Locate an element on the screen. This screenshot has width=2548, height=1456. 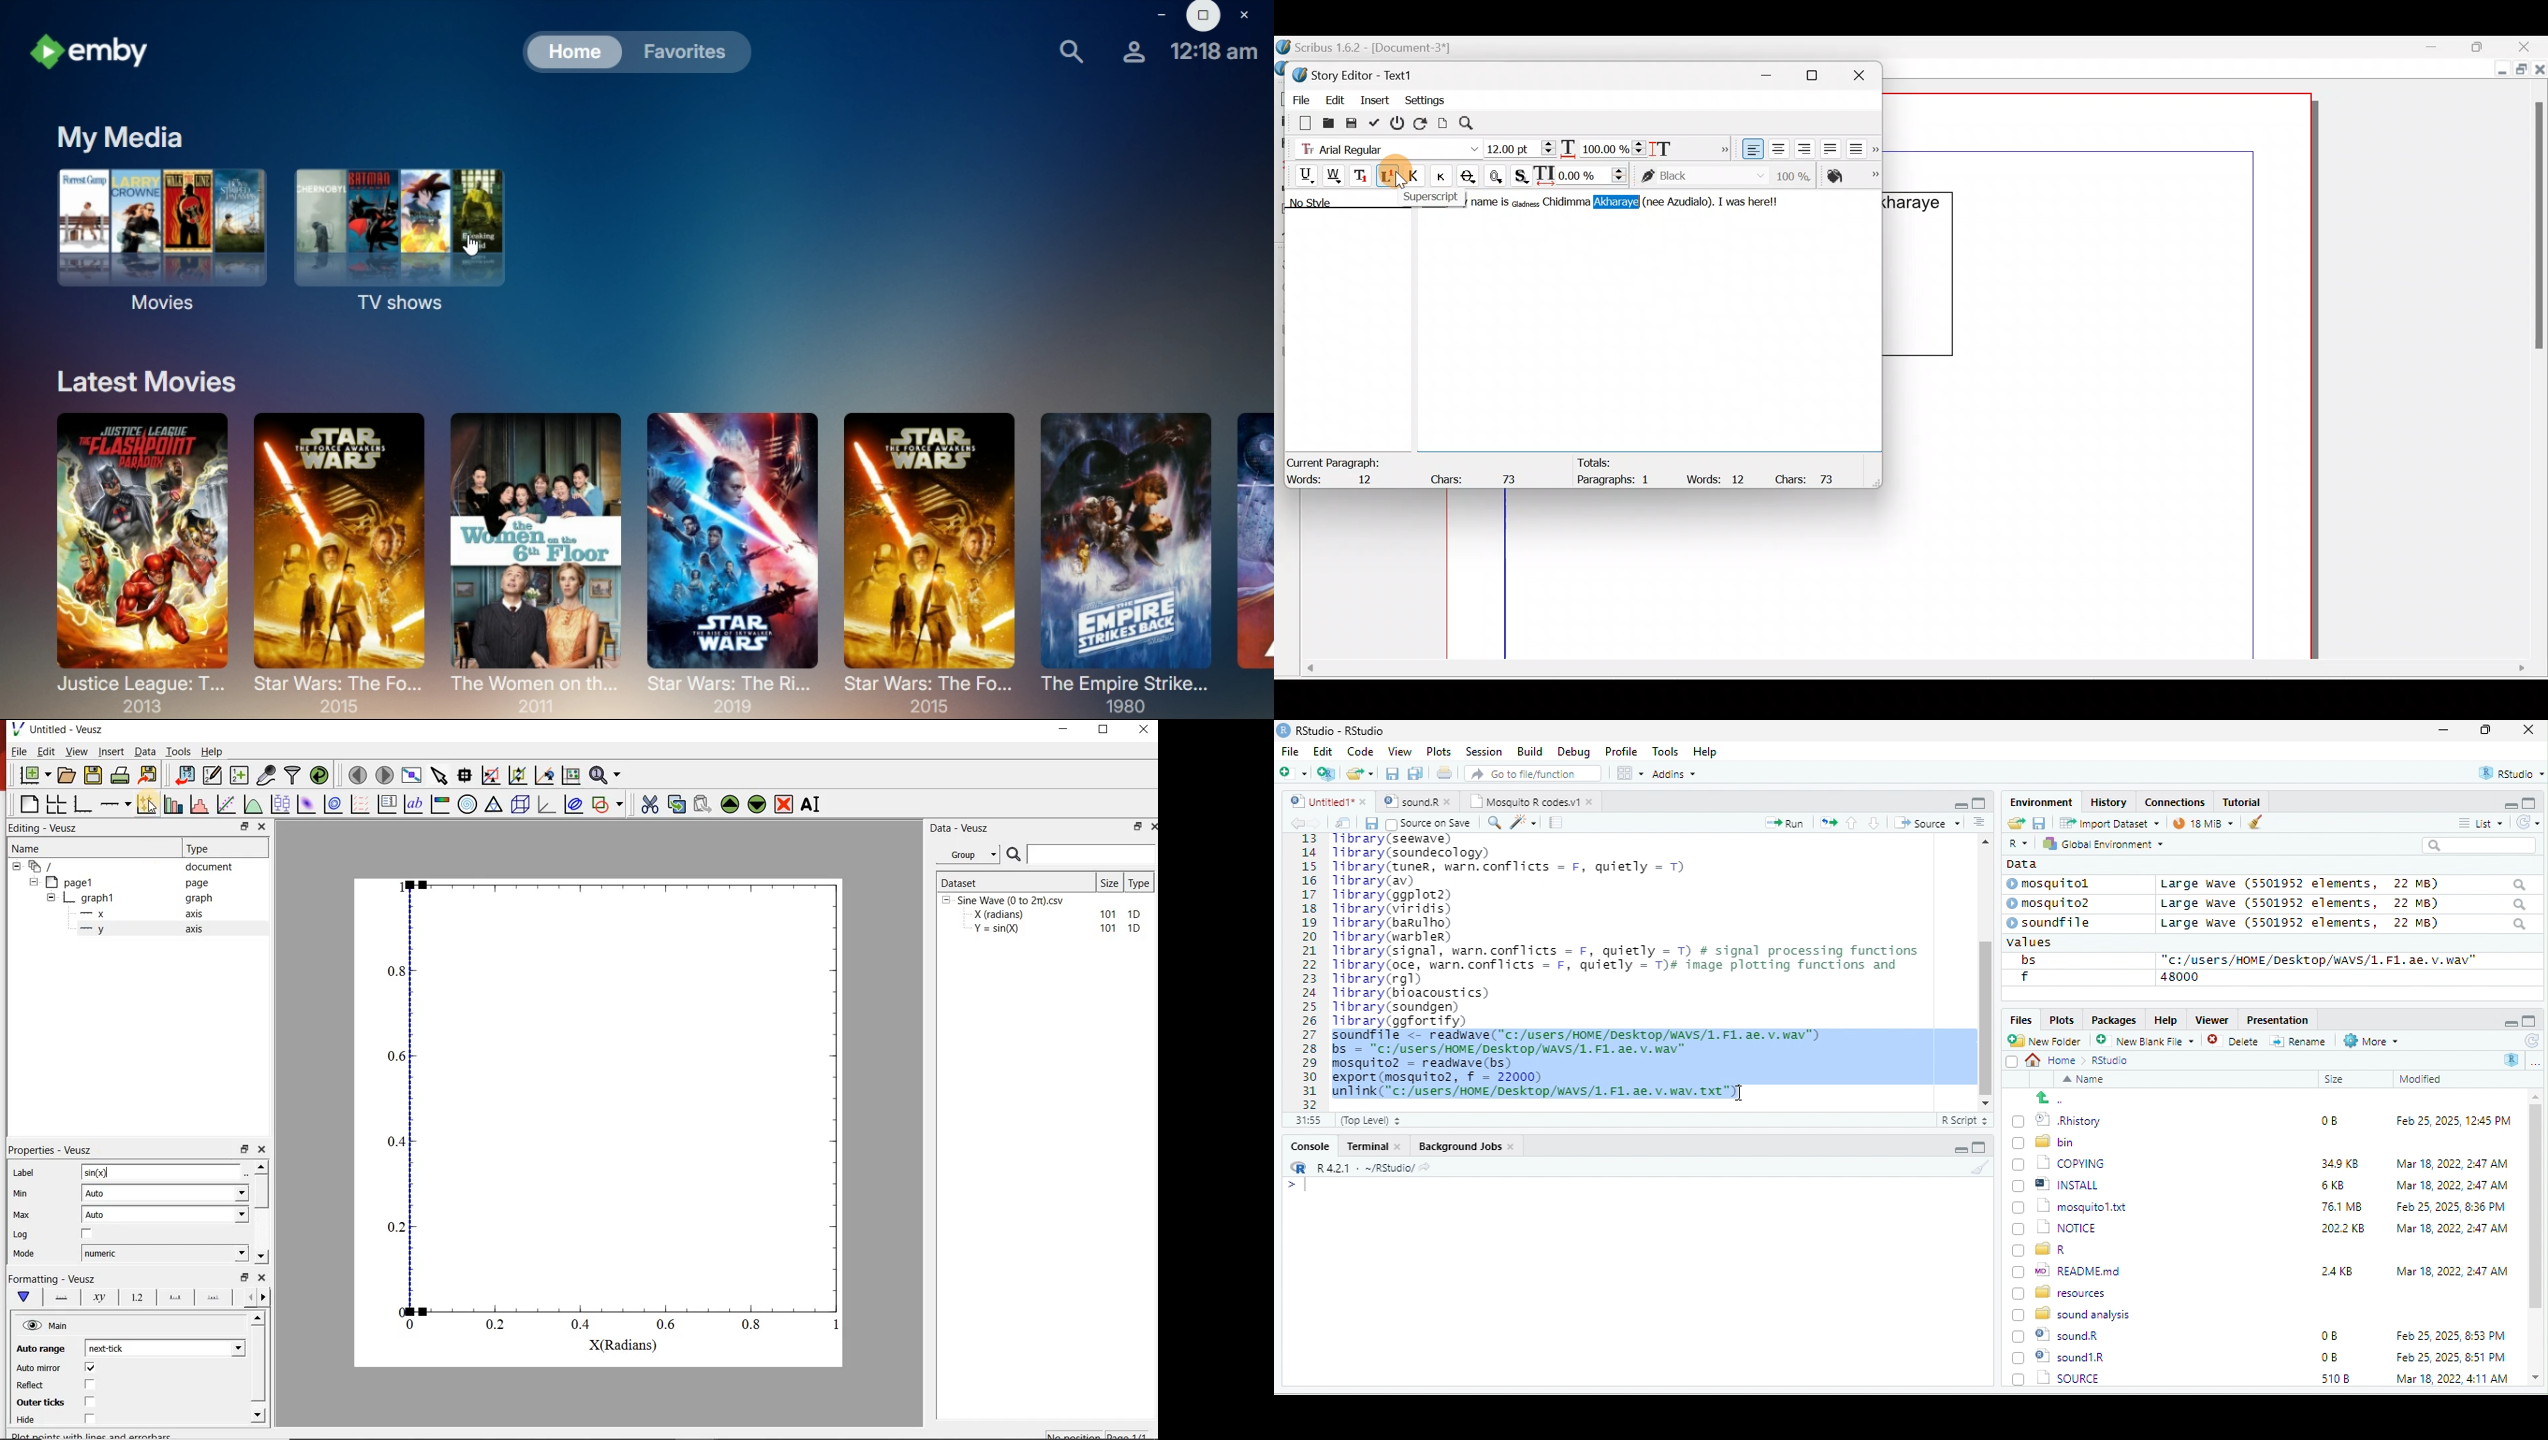
save as is located at coordinates (1417, 774).